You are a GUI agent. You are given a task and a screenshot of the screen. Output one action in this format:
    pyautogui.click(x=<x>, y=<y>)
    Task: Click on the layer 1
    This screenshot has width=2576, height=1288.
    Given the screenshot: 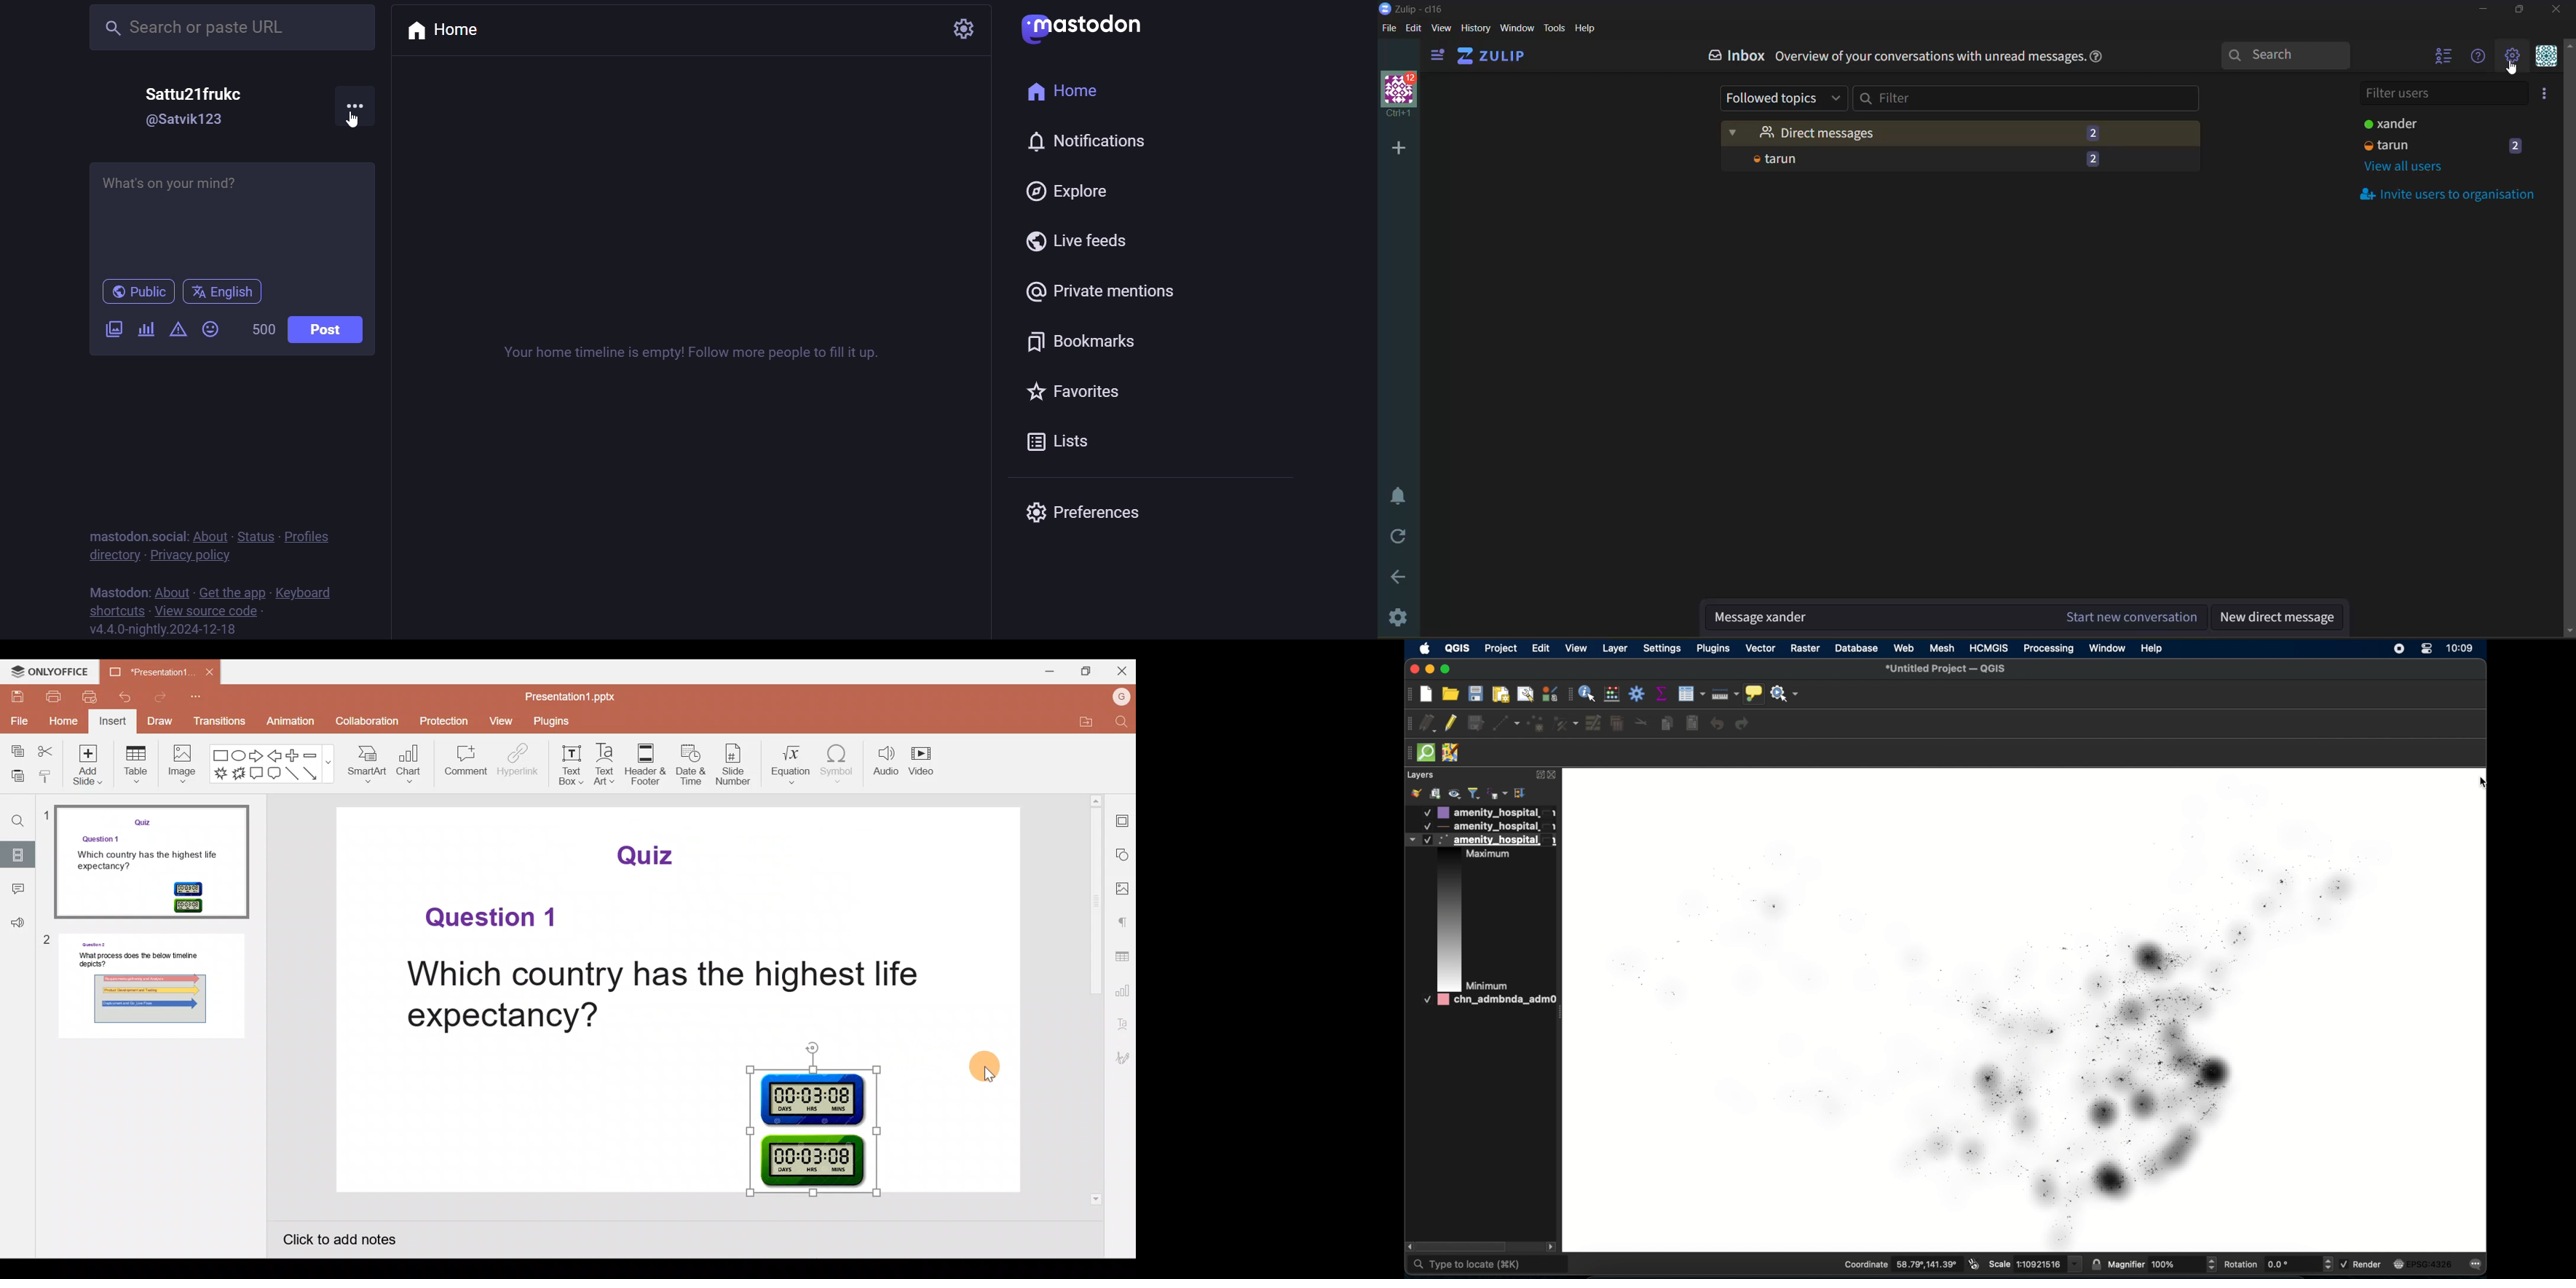 What is the action you would take?
    pyautogui.click(x=1488, y=812)
    